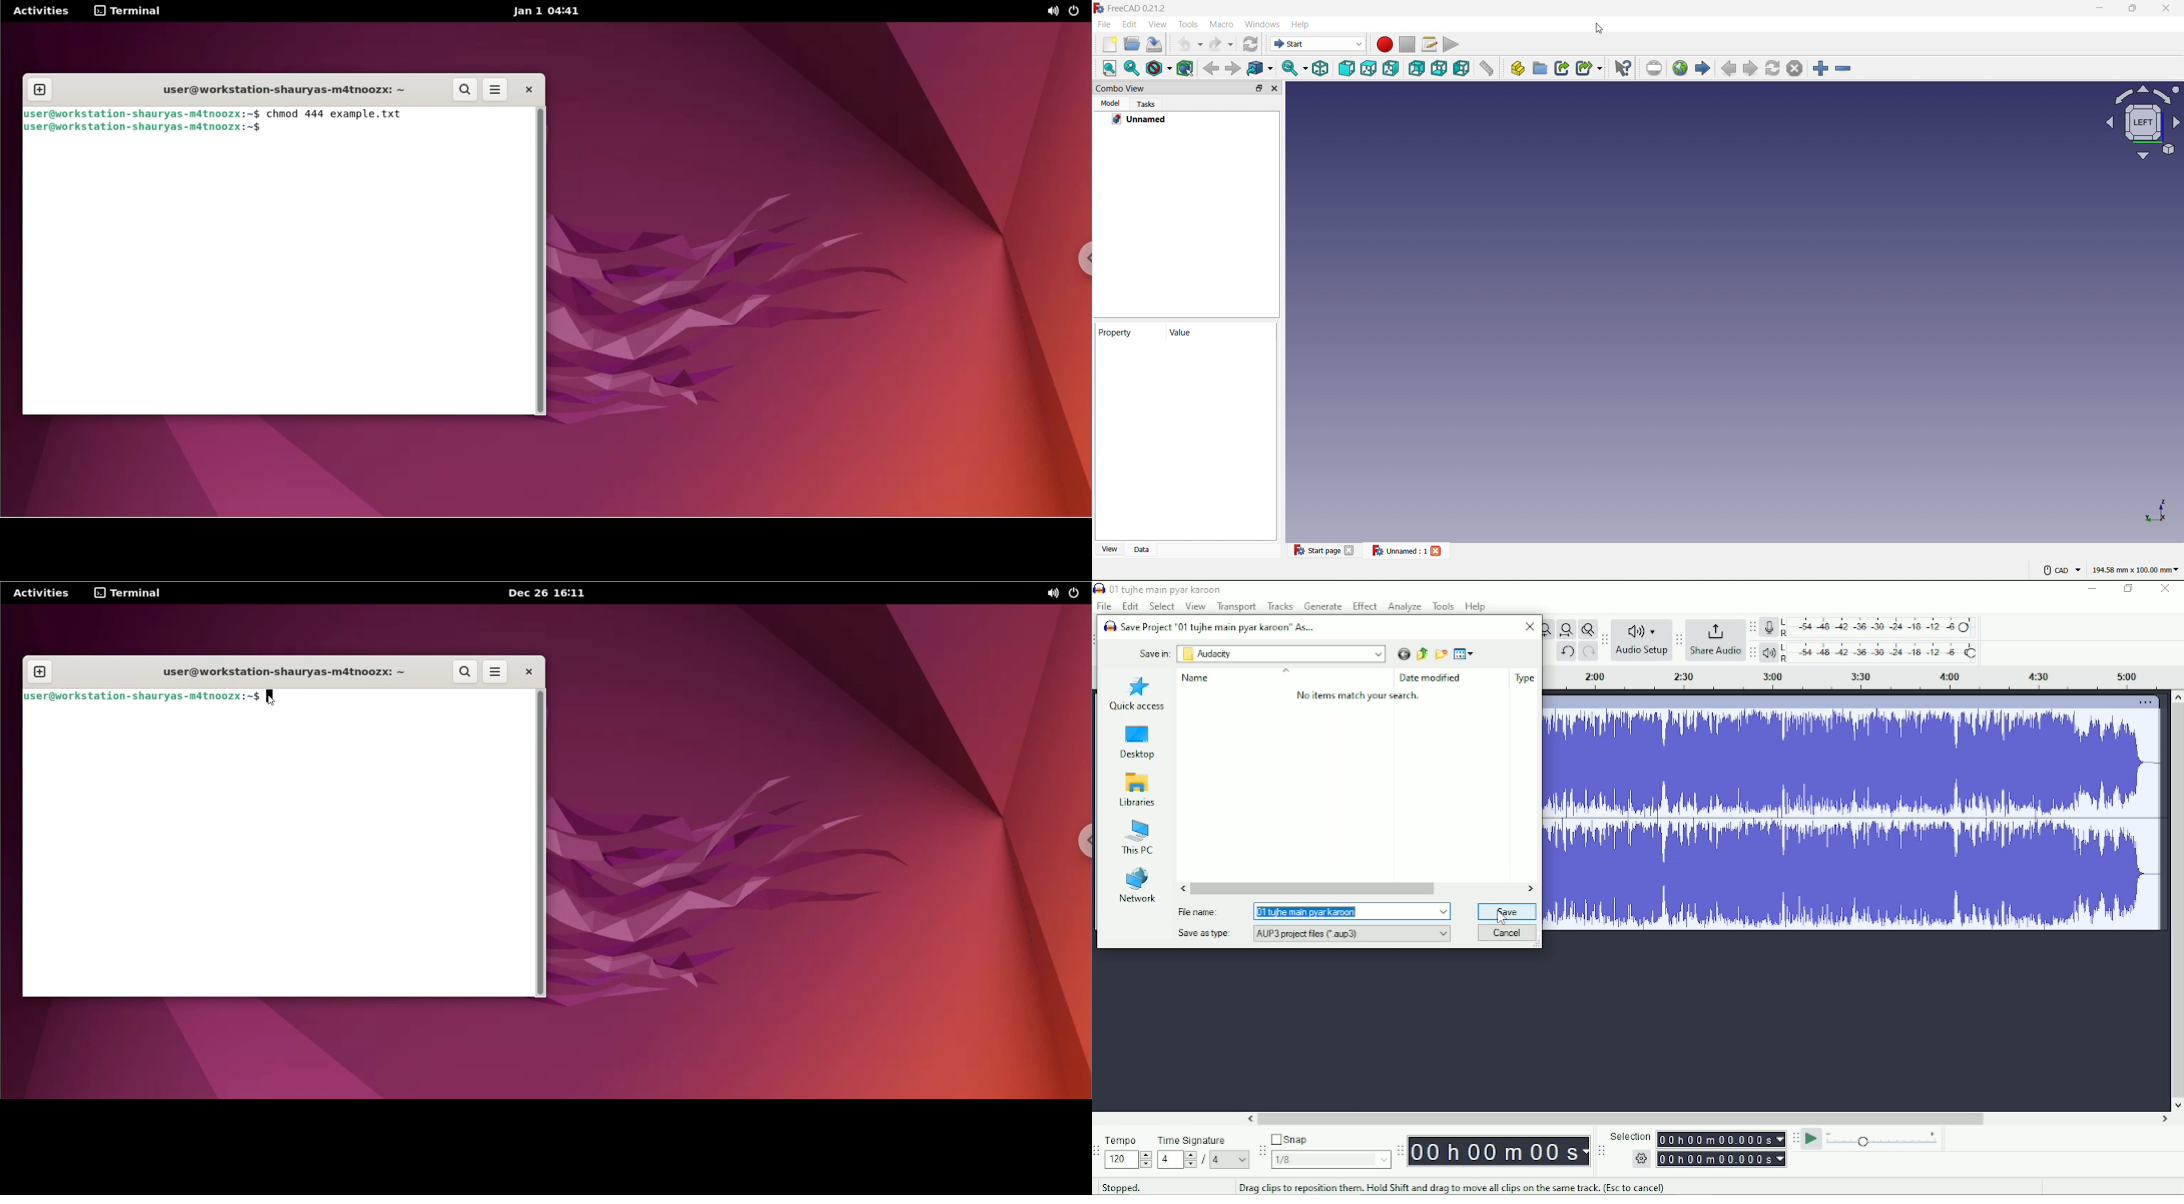  What do you see at coordinates (1127, 332) in the screenshot?
I see `Property` at bounding box center [1127, 332].